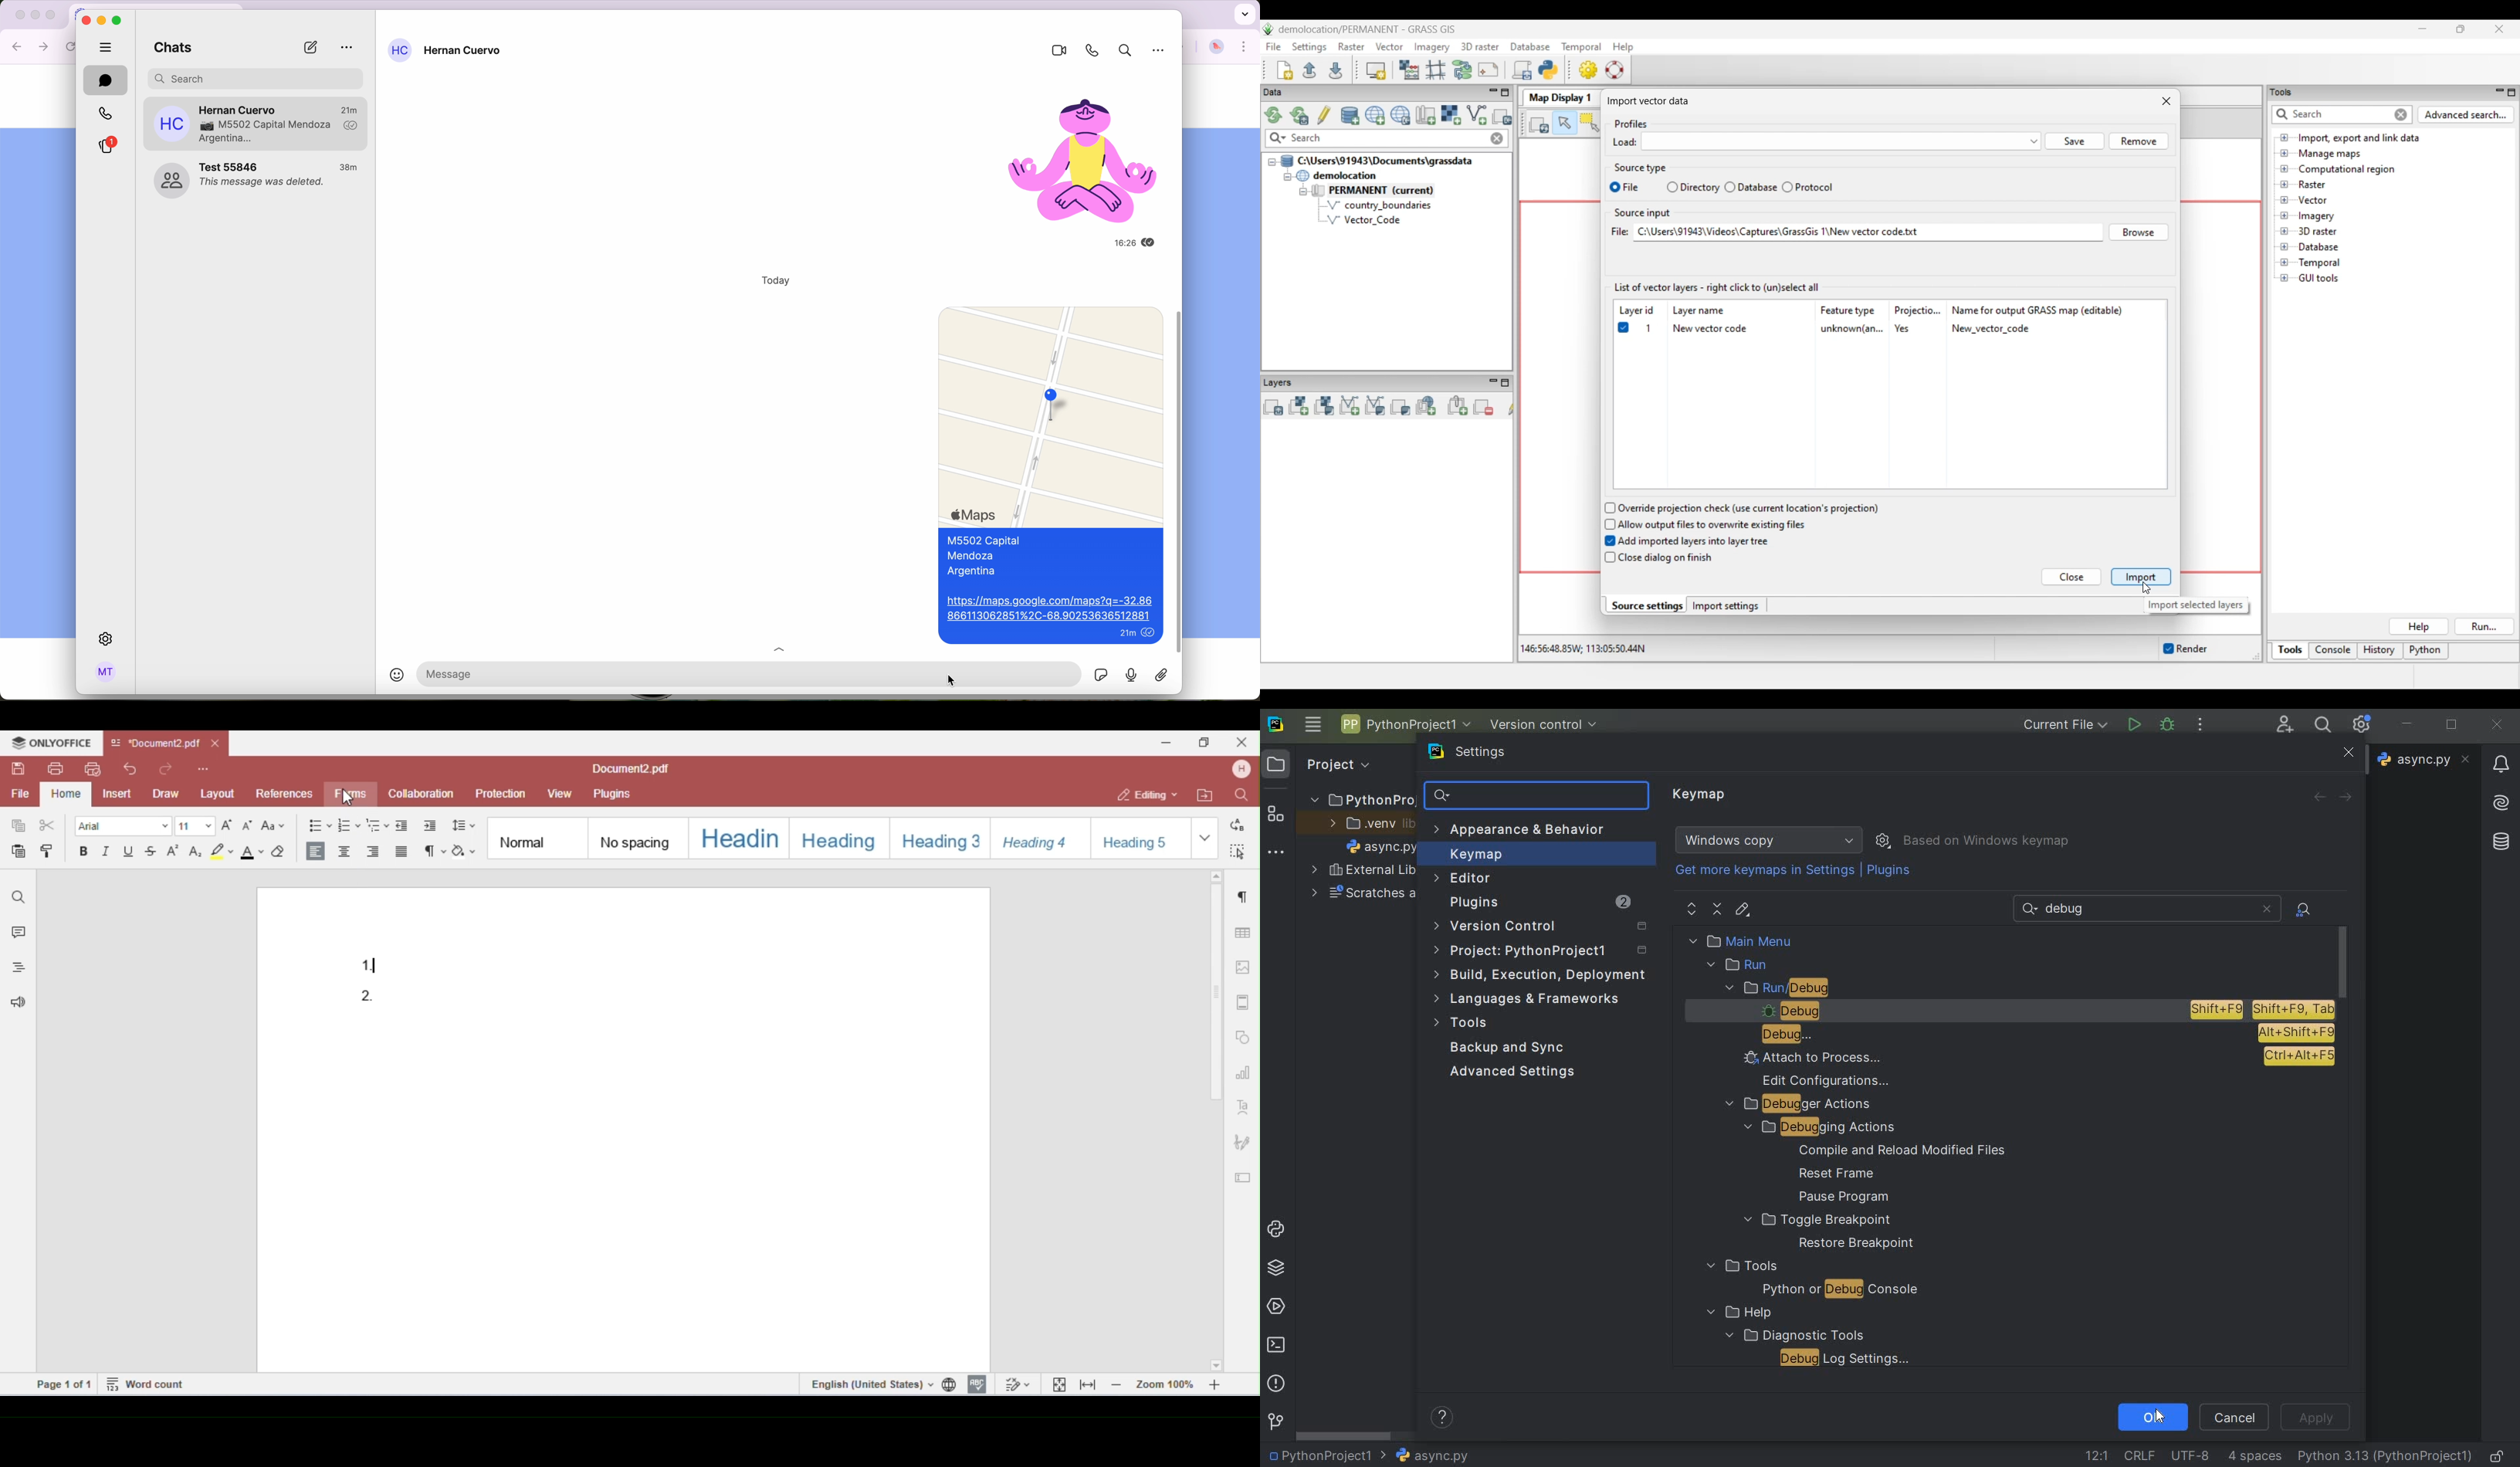 Image resolution: width=2520 pixels, height=1484 pixels. I want to click on search tabs, so click(1244, 13).